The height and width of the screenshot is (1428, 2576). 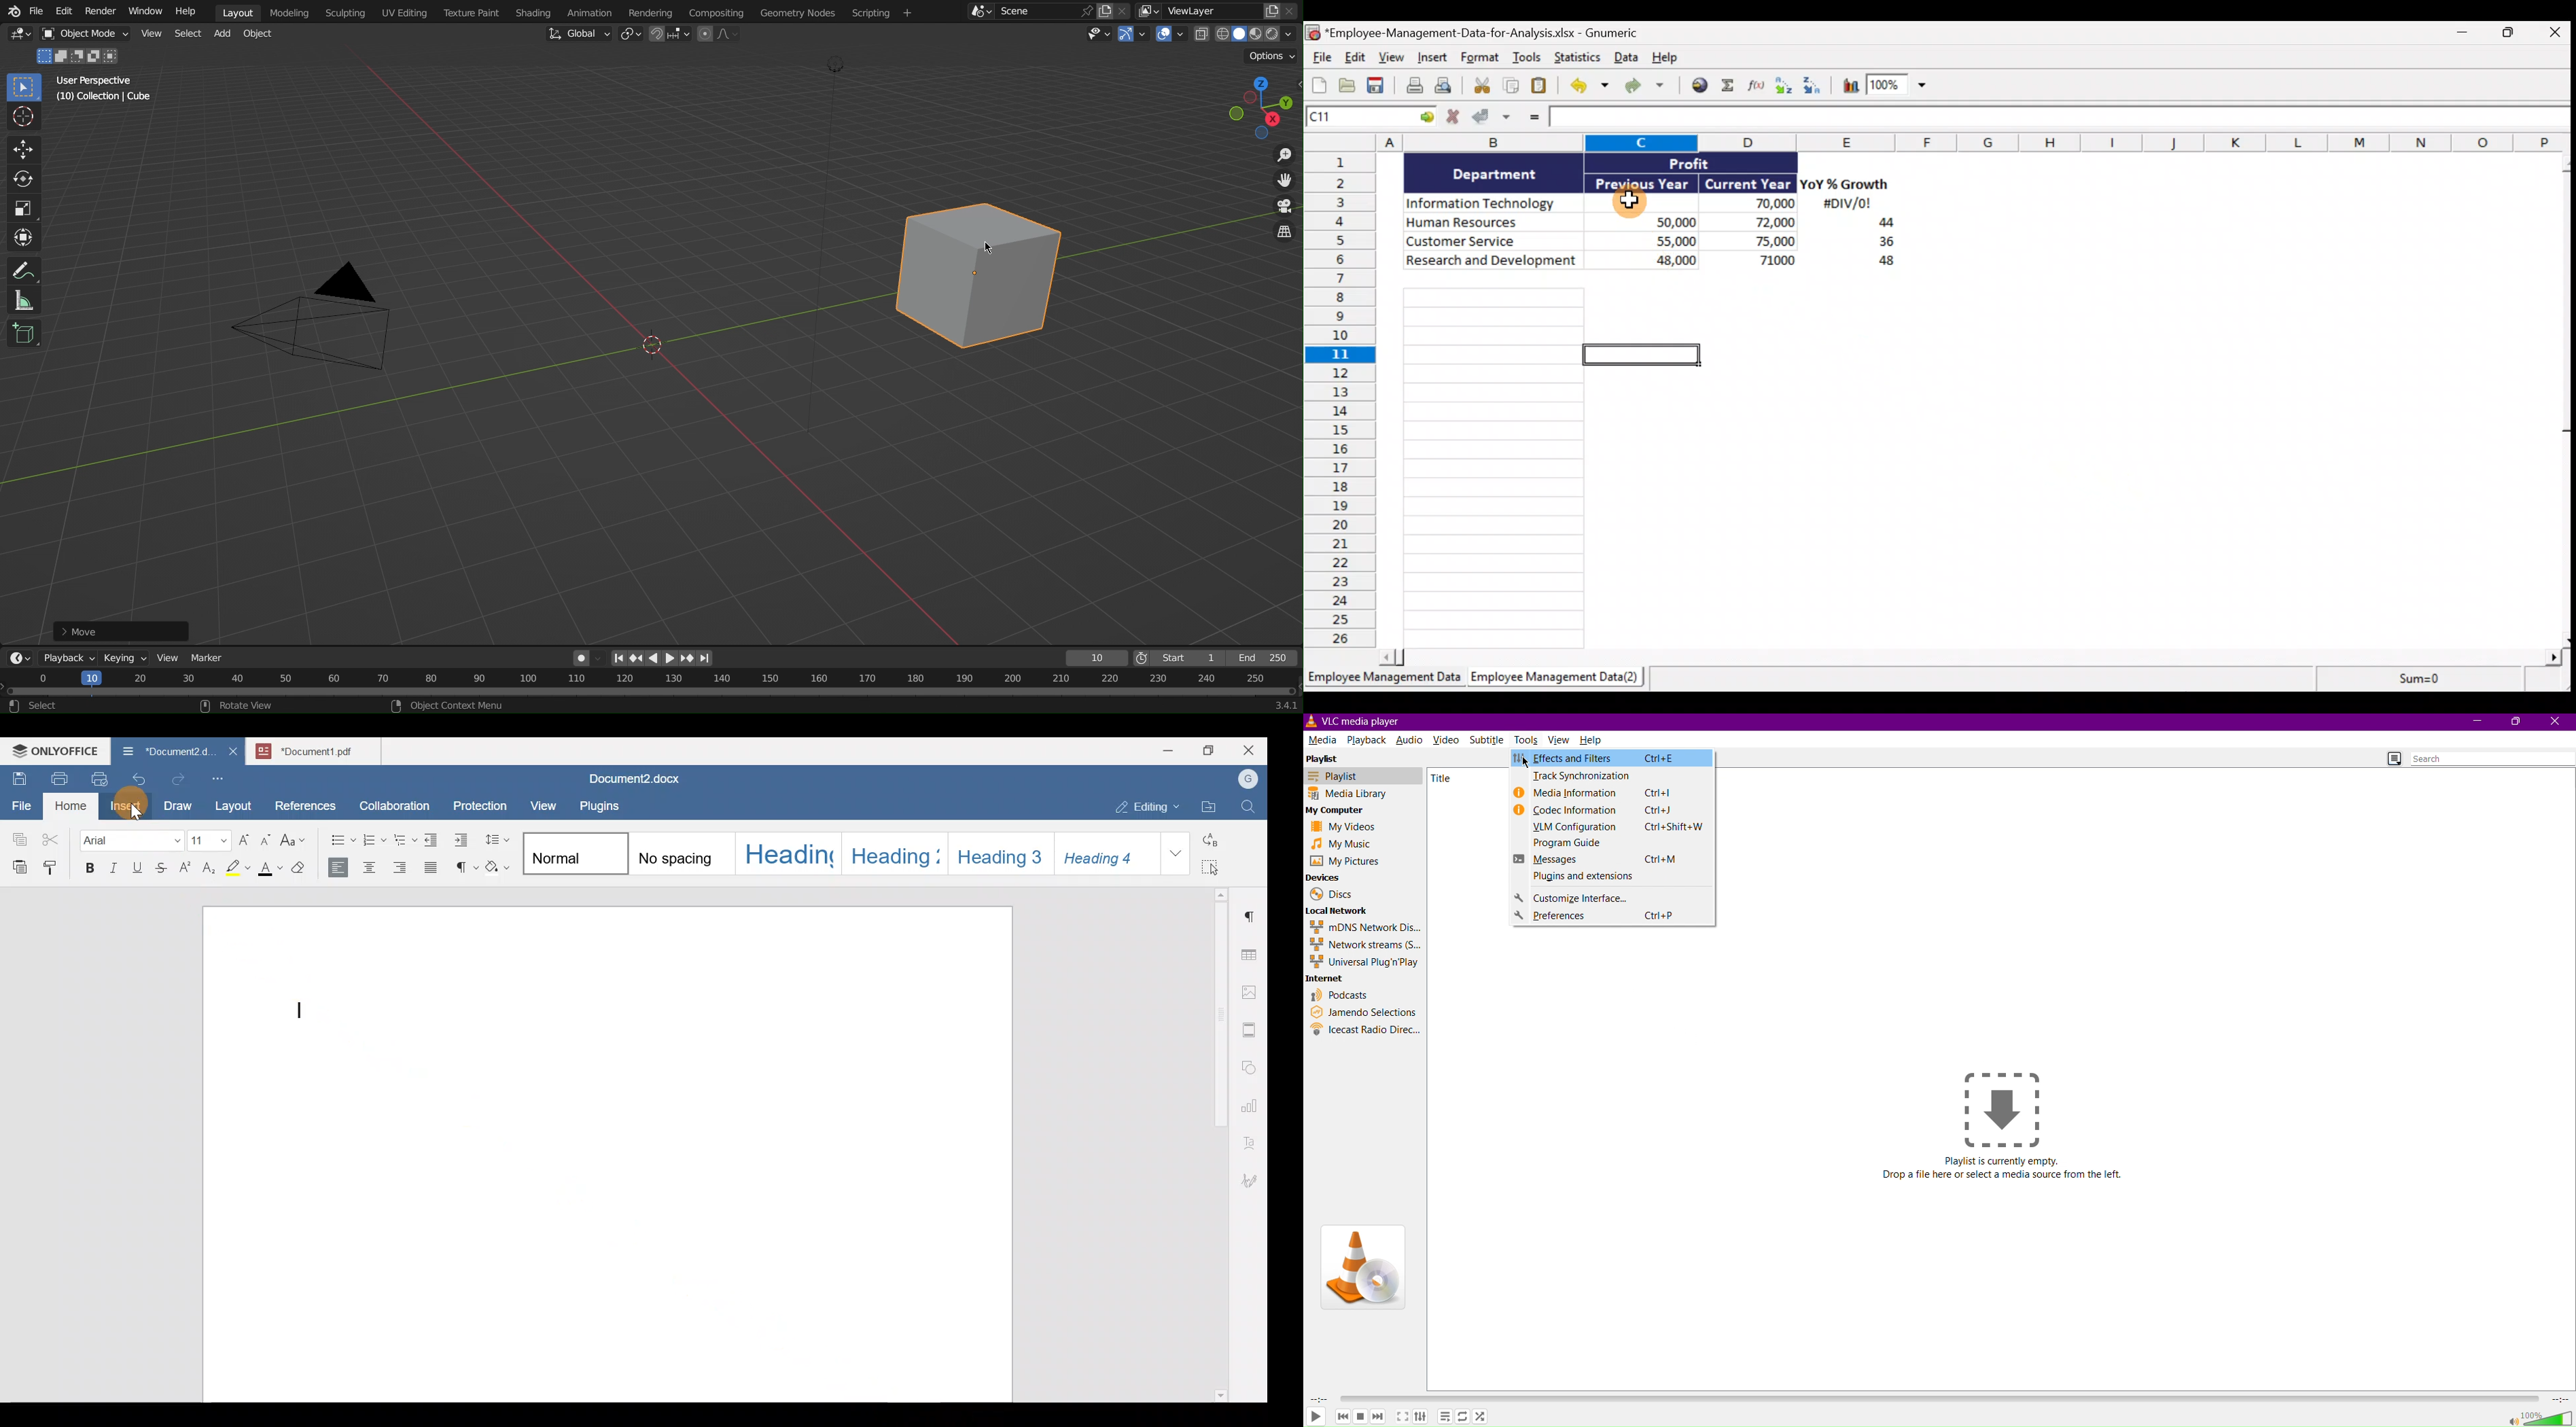 What do you see at coordinates (1881, 244) in the screenshot?
I see `36` at bounding box center [1881, 244].